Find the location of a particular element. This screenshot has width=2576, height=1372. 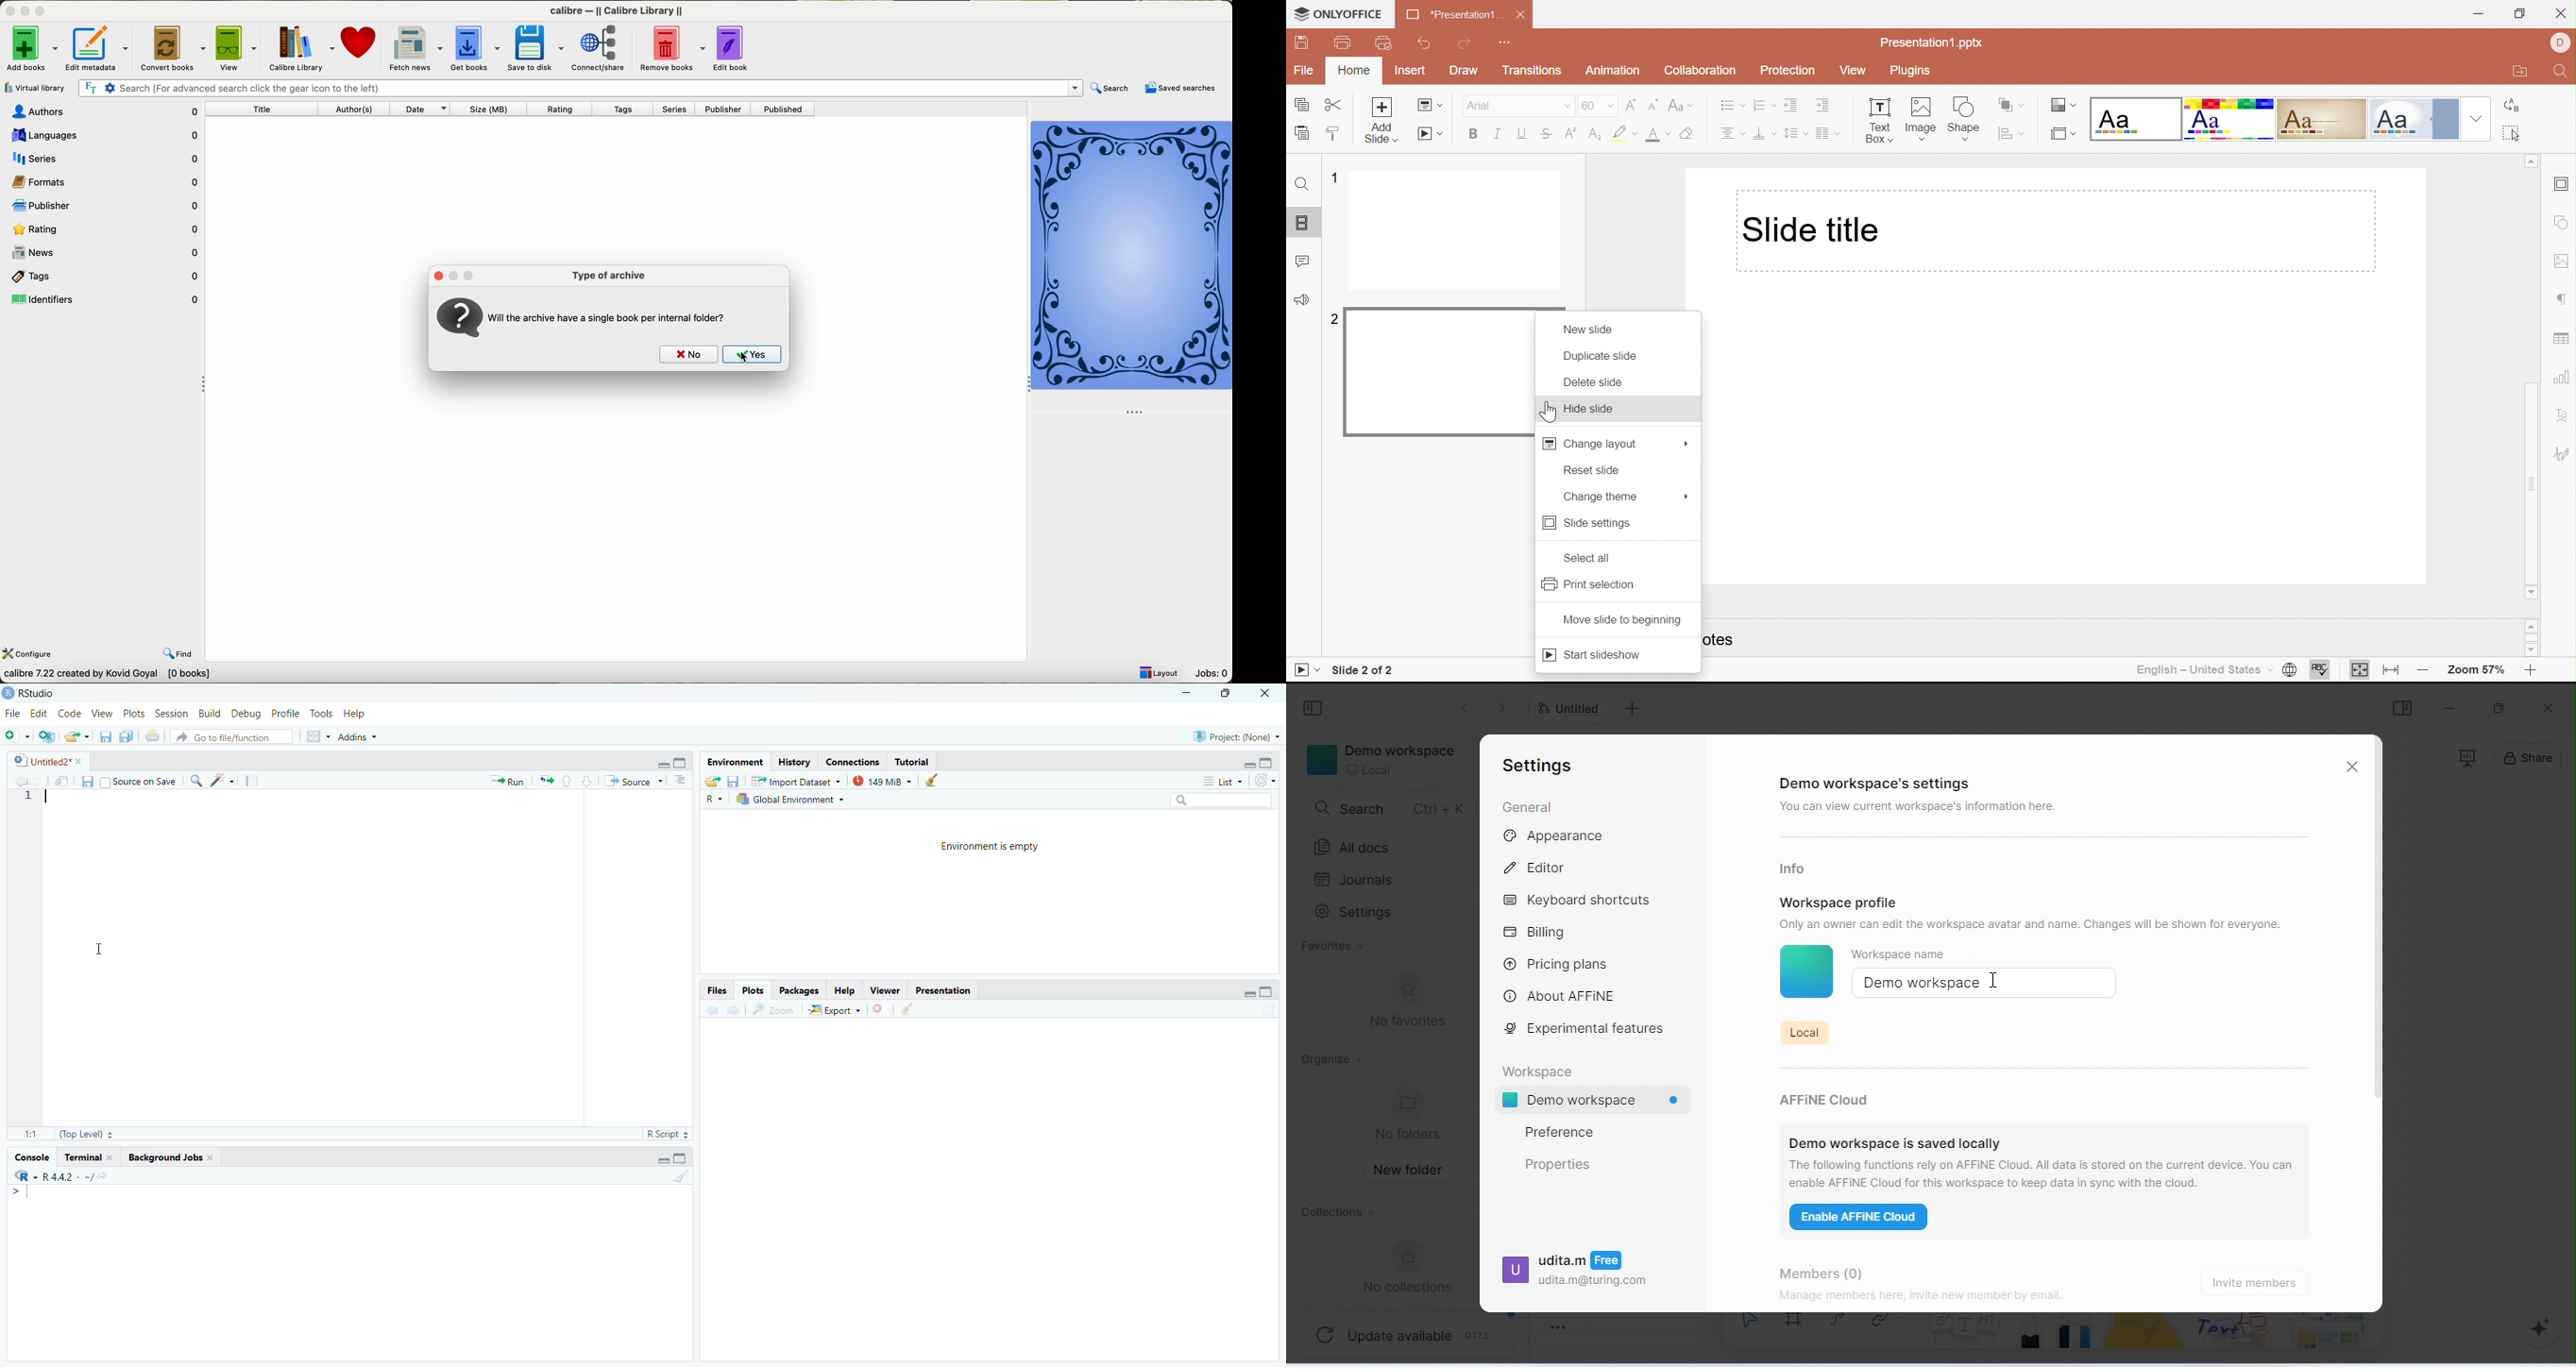

Maximize/Restore is located at coordinates (1268, 993).